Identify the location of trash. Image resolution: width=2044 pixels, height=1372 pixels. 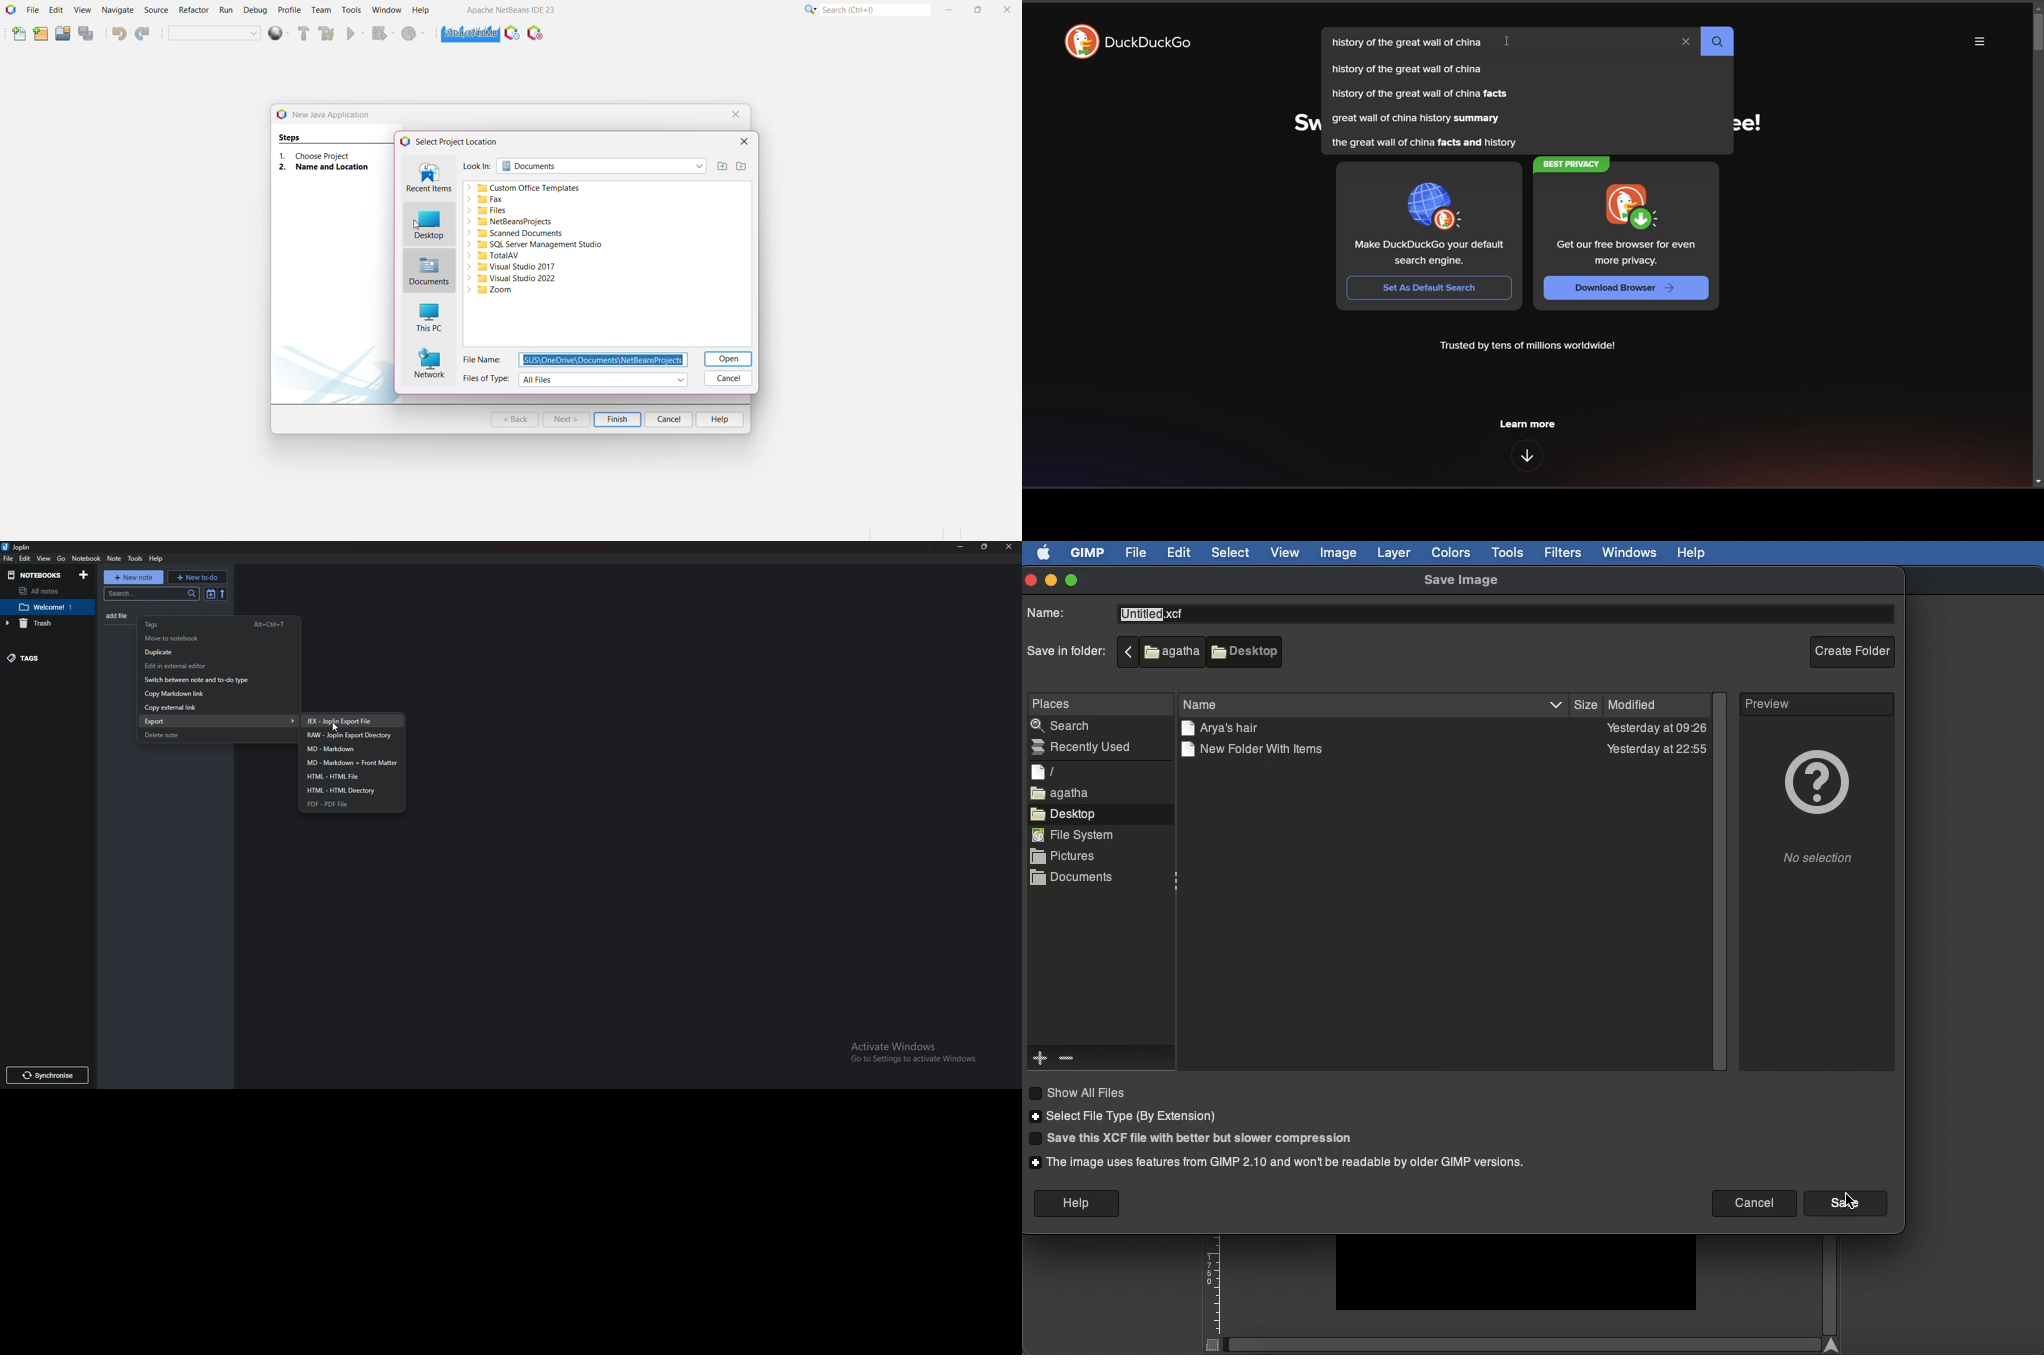
(42, 624).